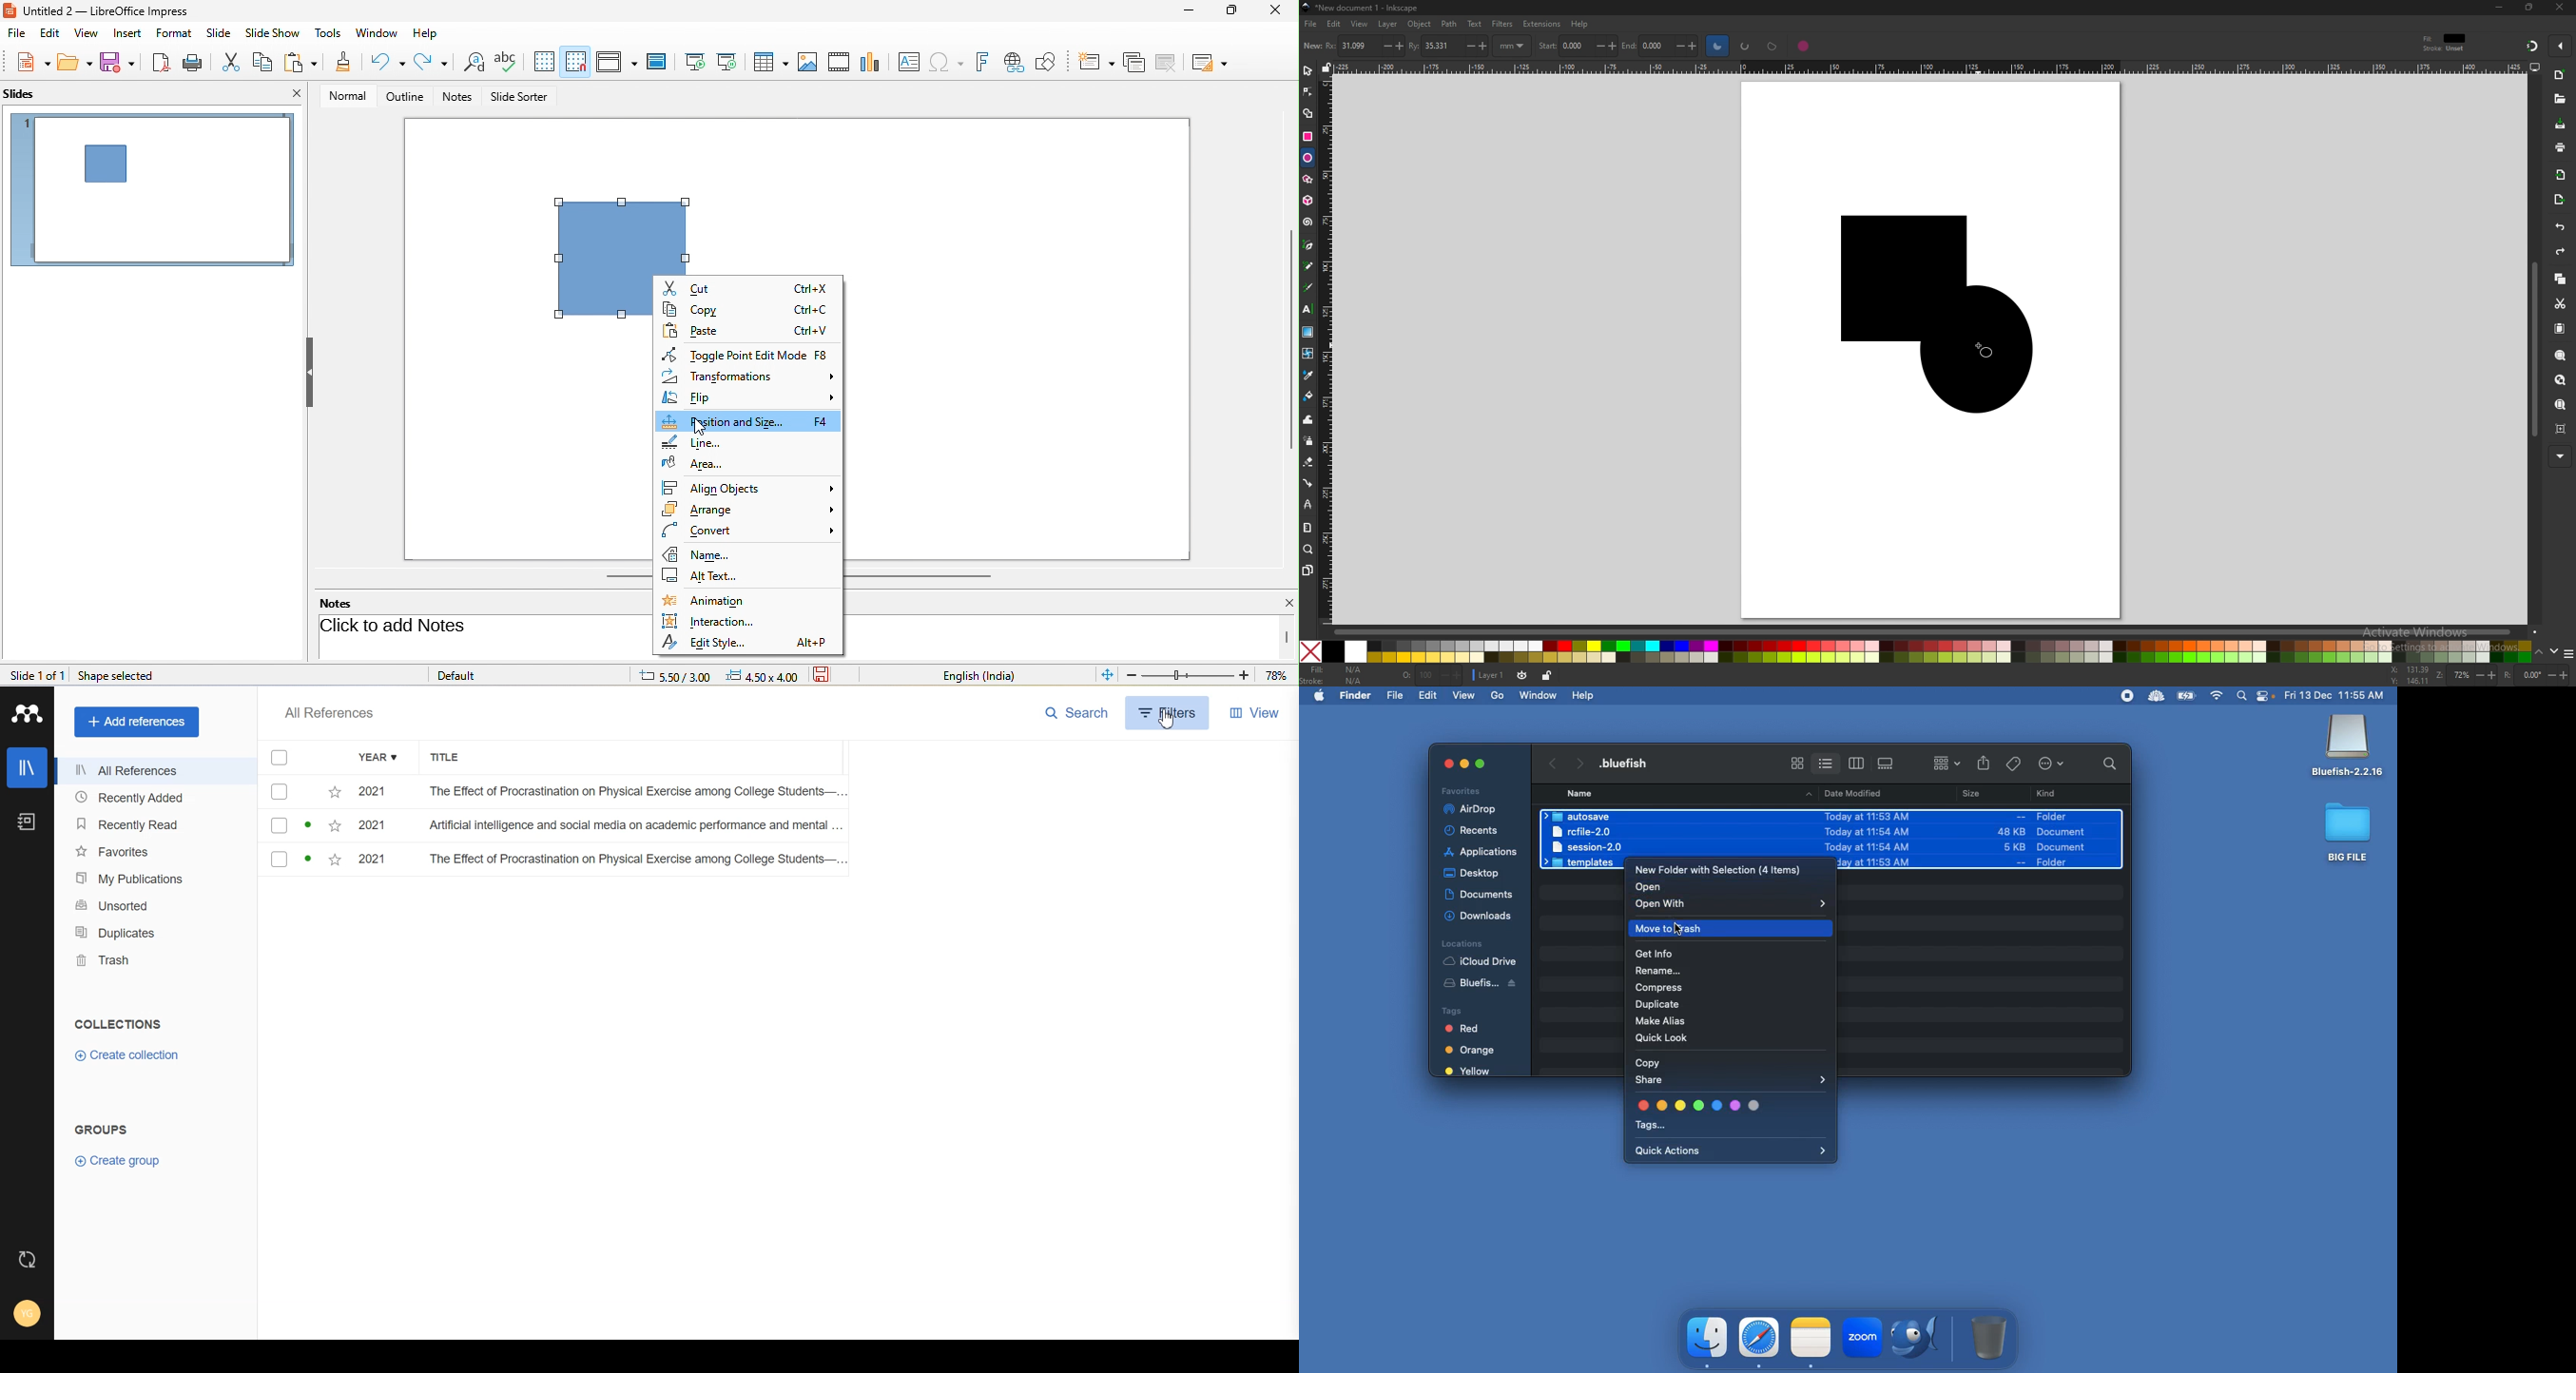  What do you see at coordinates (1584, 846) in the screenshot?
I see `session-2.0` at bounding box center [1584, 846].